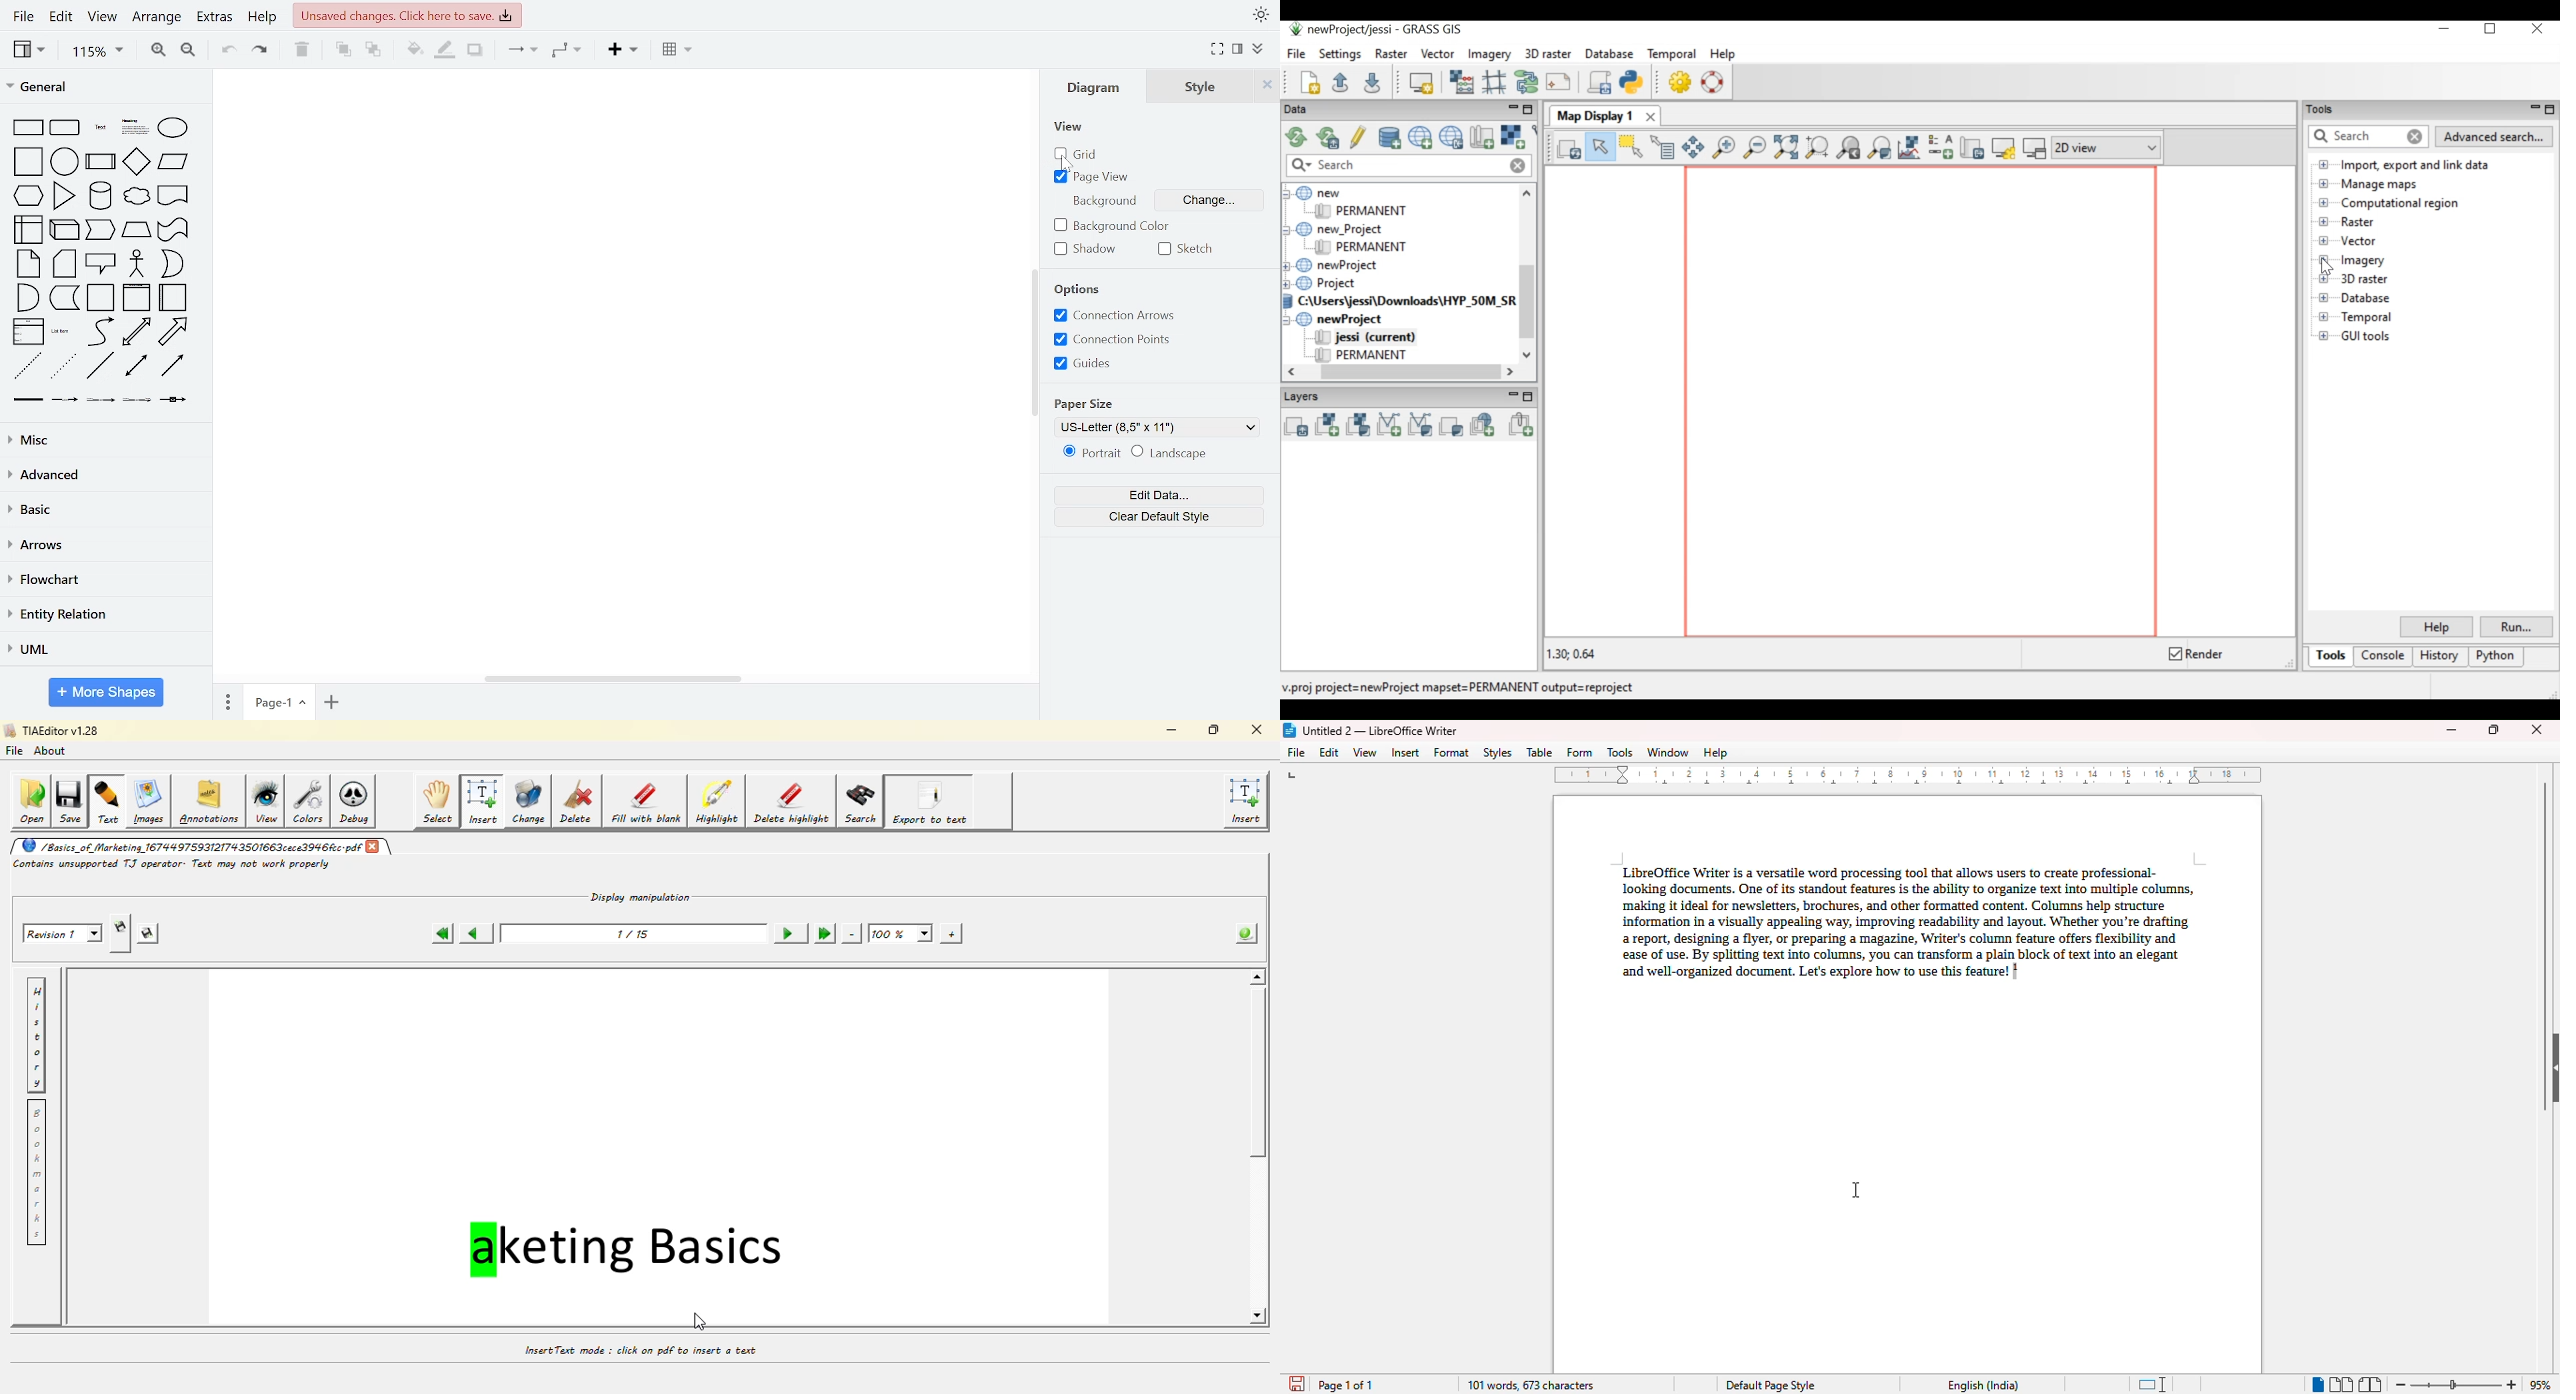 This screenshot has width=2576, height=1400. Describe the element at coordinates (139, 332) in the screenshot. I see `bidirectional arrow` at that location.